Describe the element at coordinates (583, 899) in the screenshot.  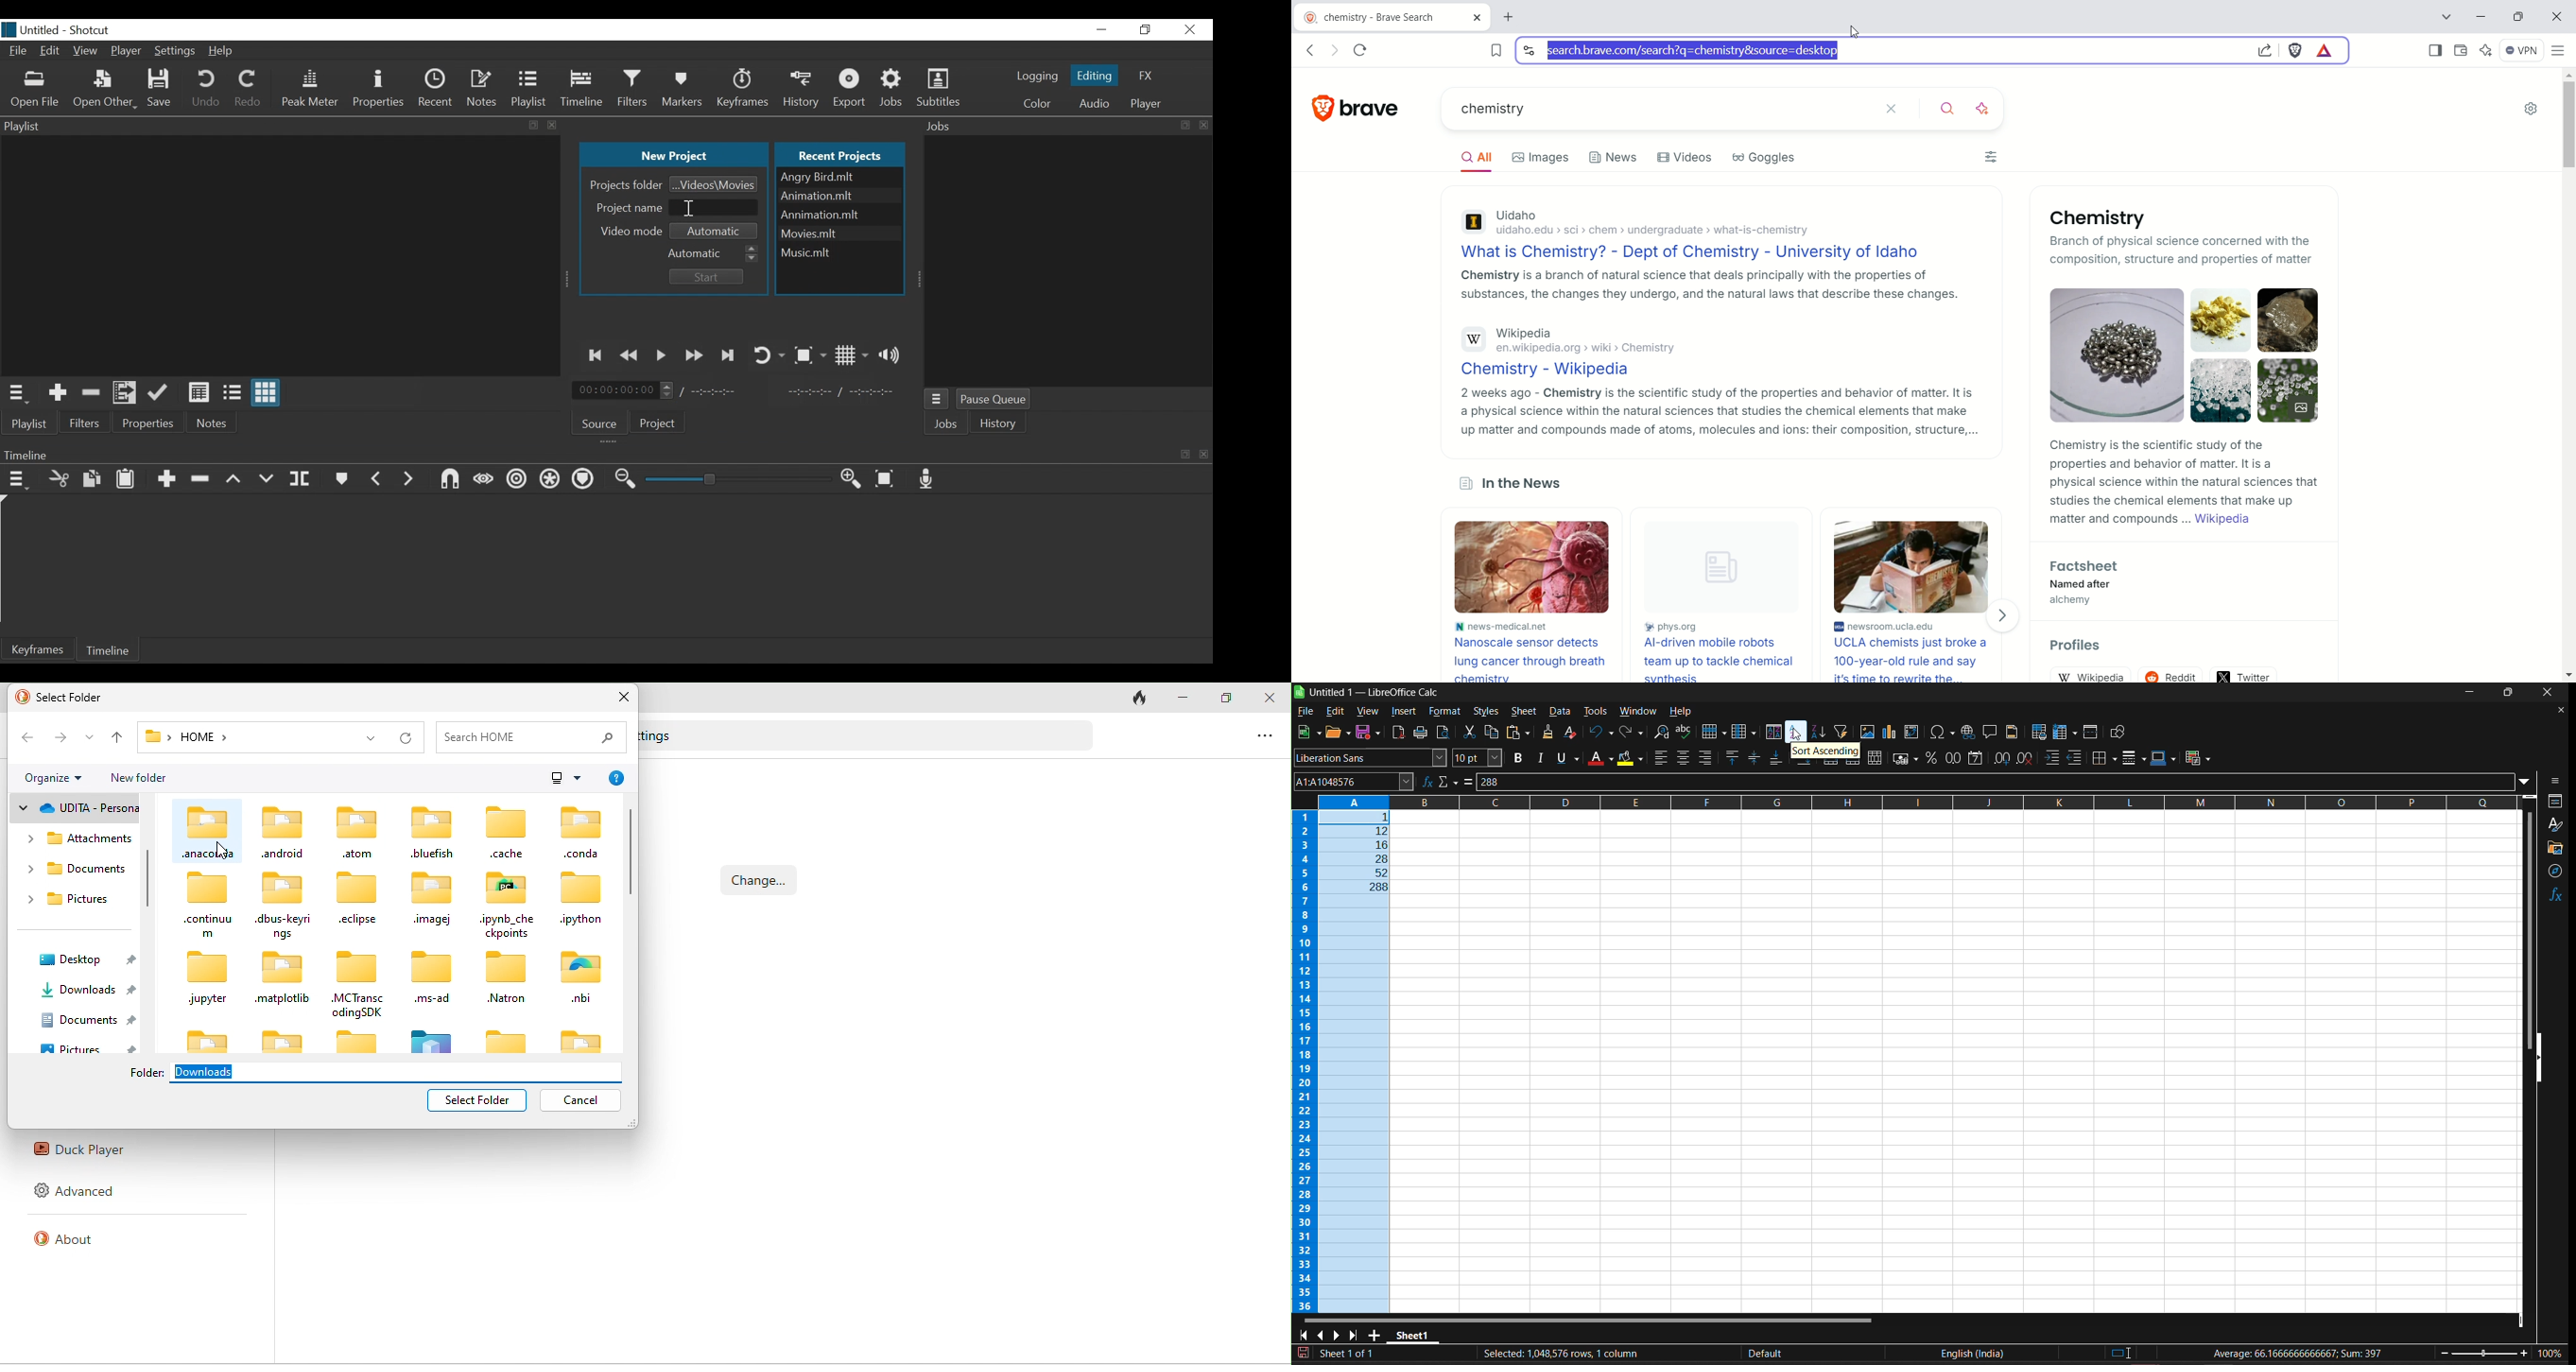
I see `.ipython` at that location.